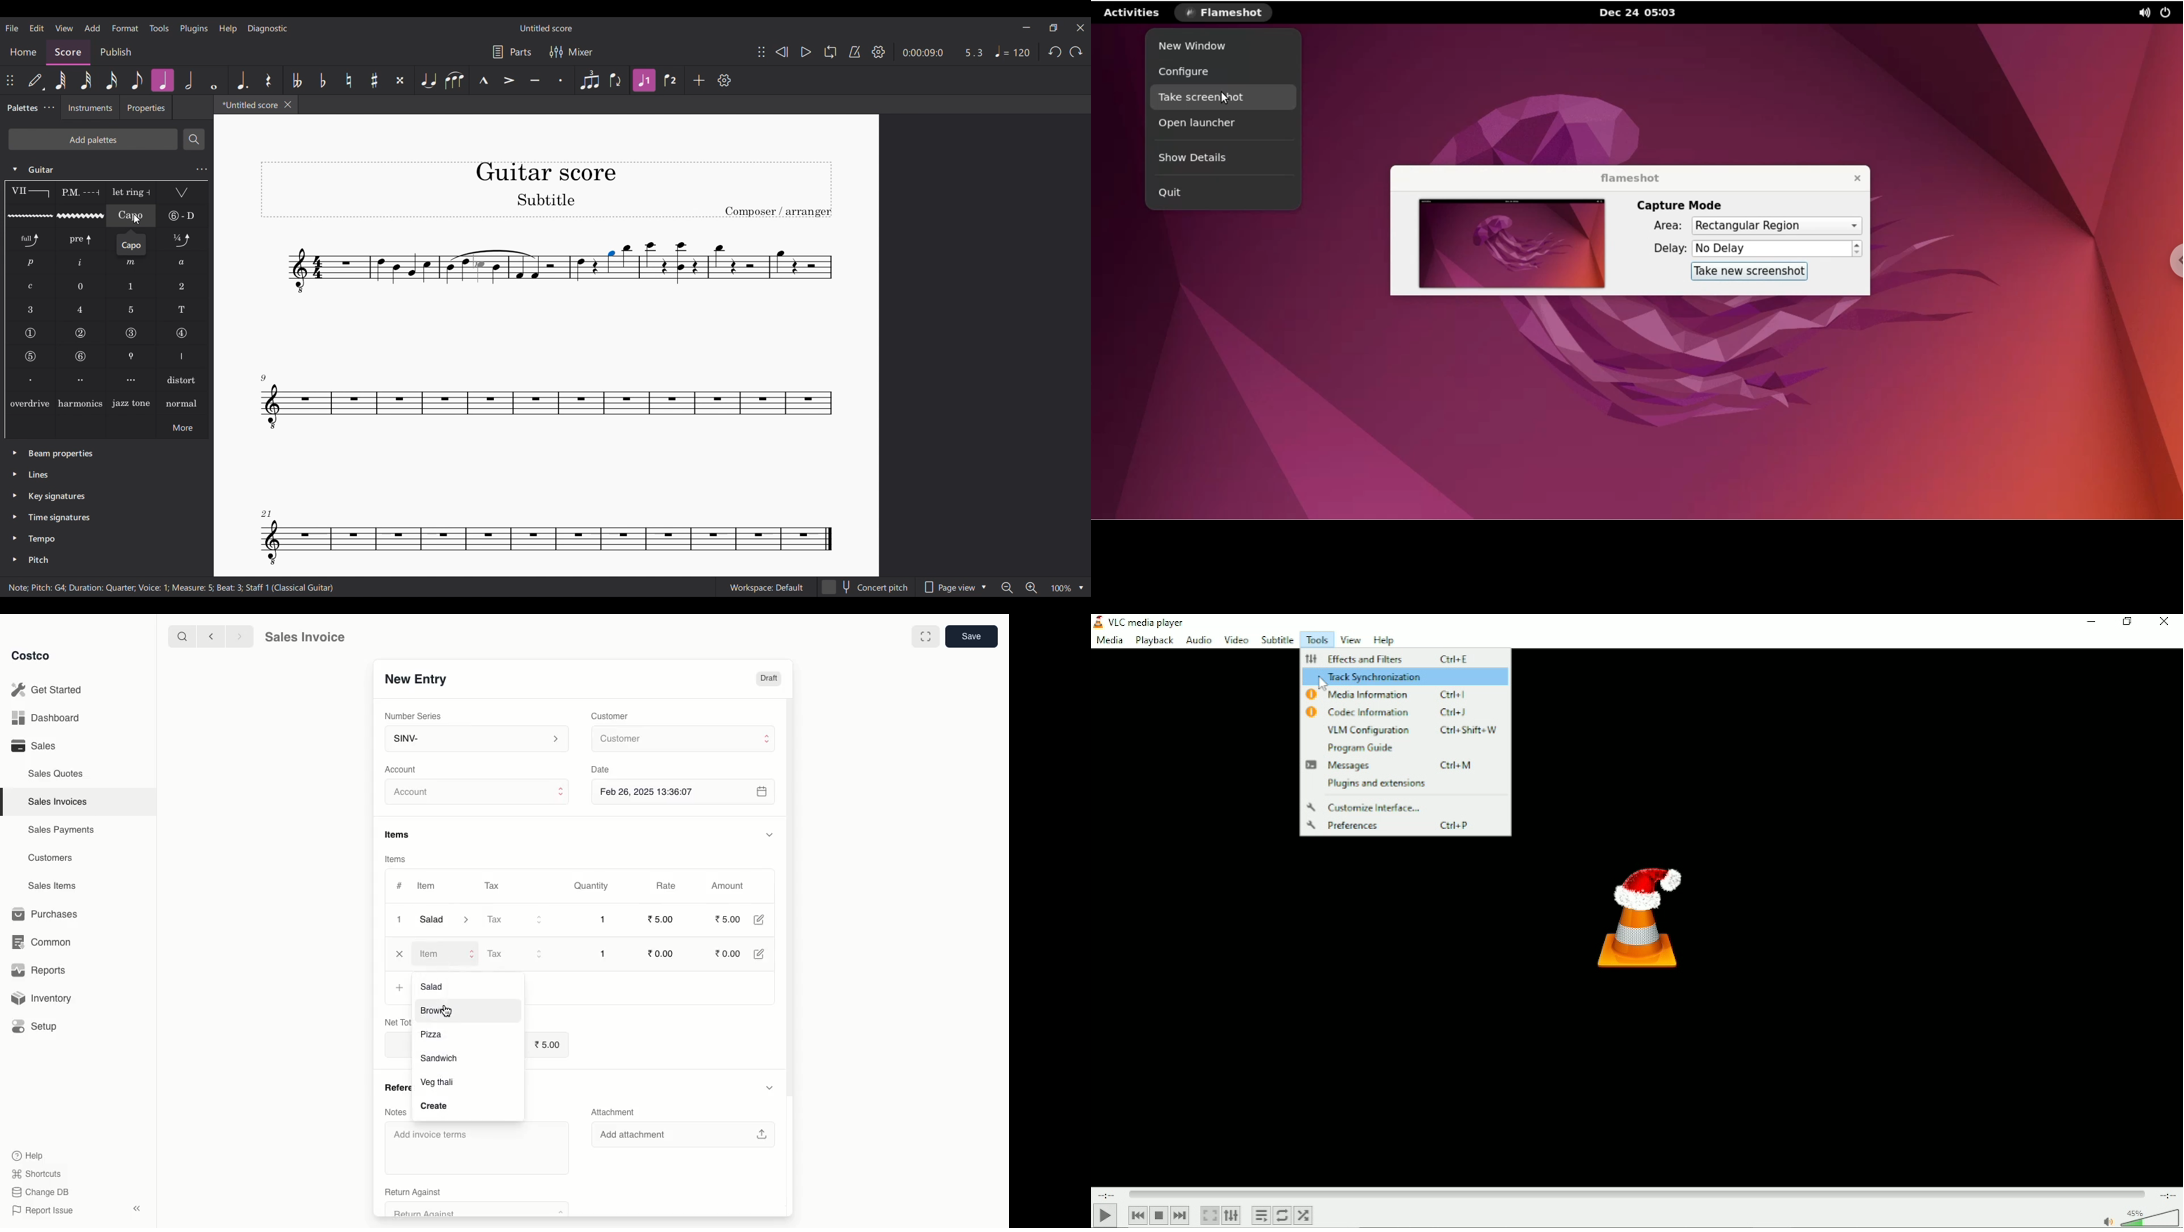  I want to click on Salad, so click(445, 920).